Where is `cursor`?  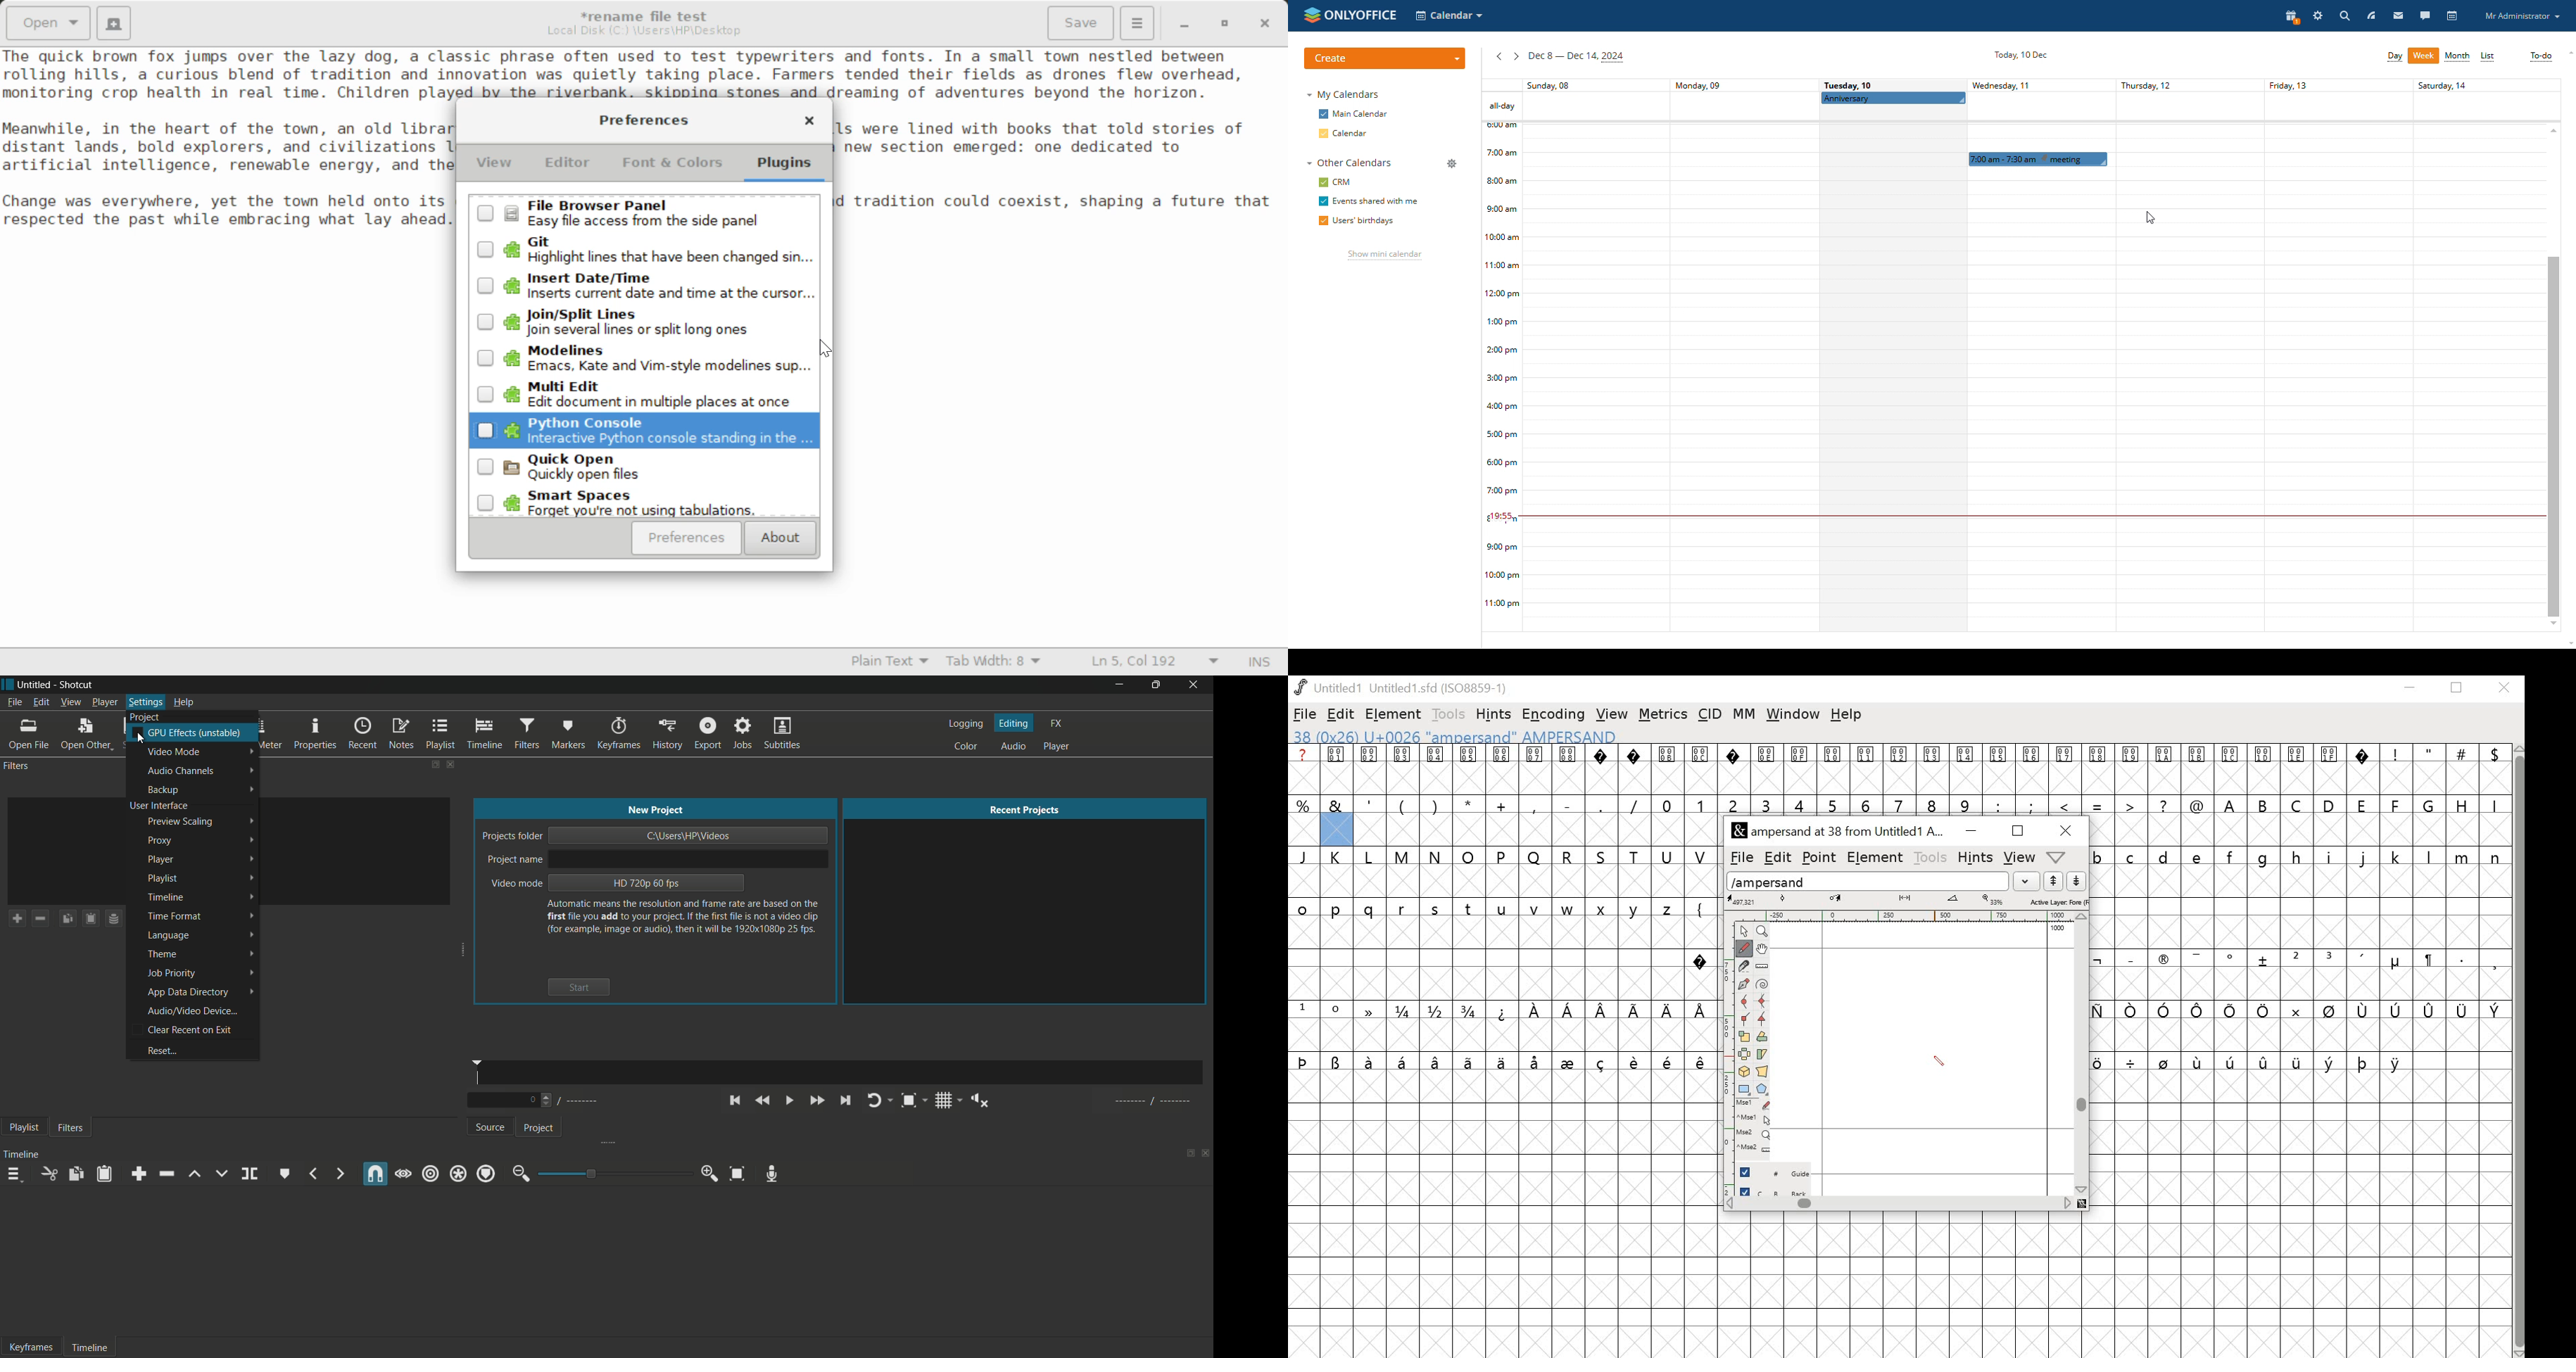 cursor is located at coordinates (139, 739).